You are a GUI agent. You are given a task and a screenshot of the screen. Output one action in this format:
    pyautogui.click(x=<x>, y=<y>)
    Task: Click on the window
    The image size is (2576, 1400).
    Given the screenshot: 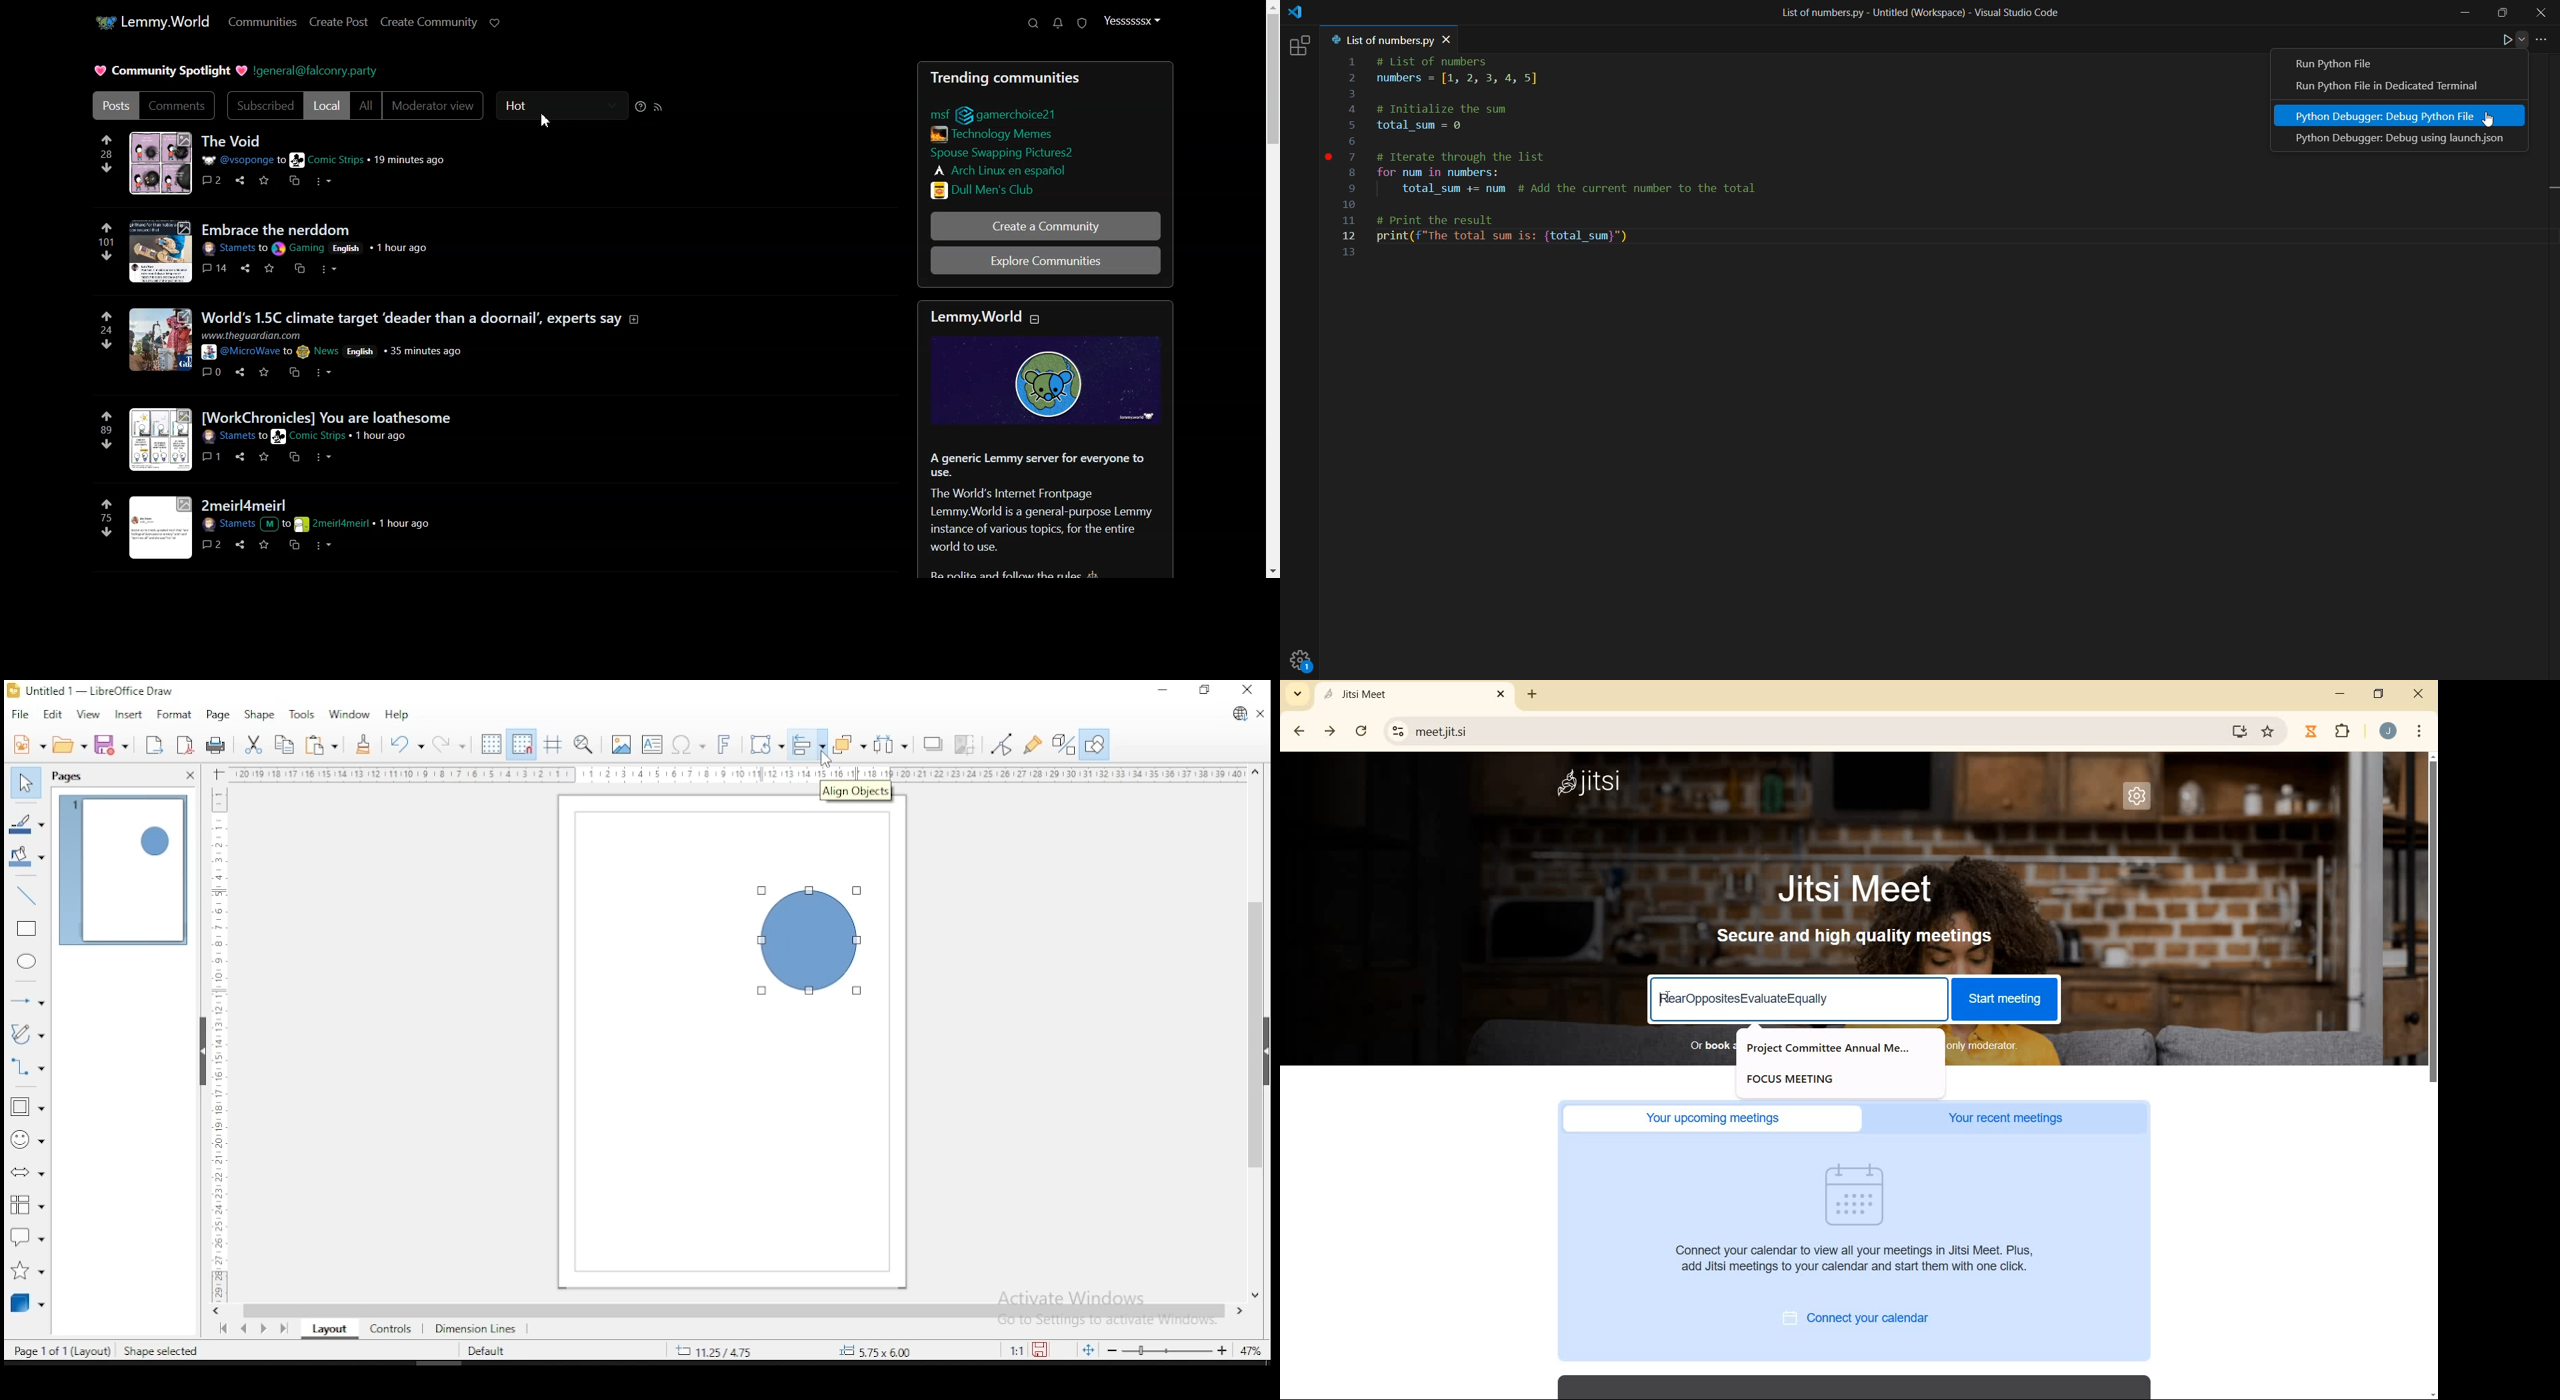 What is the action you would take?
    pyautogui.click(x=349, y=713)
    